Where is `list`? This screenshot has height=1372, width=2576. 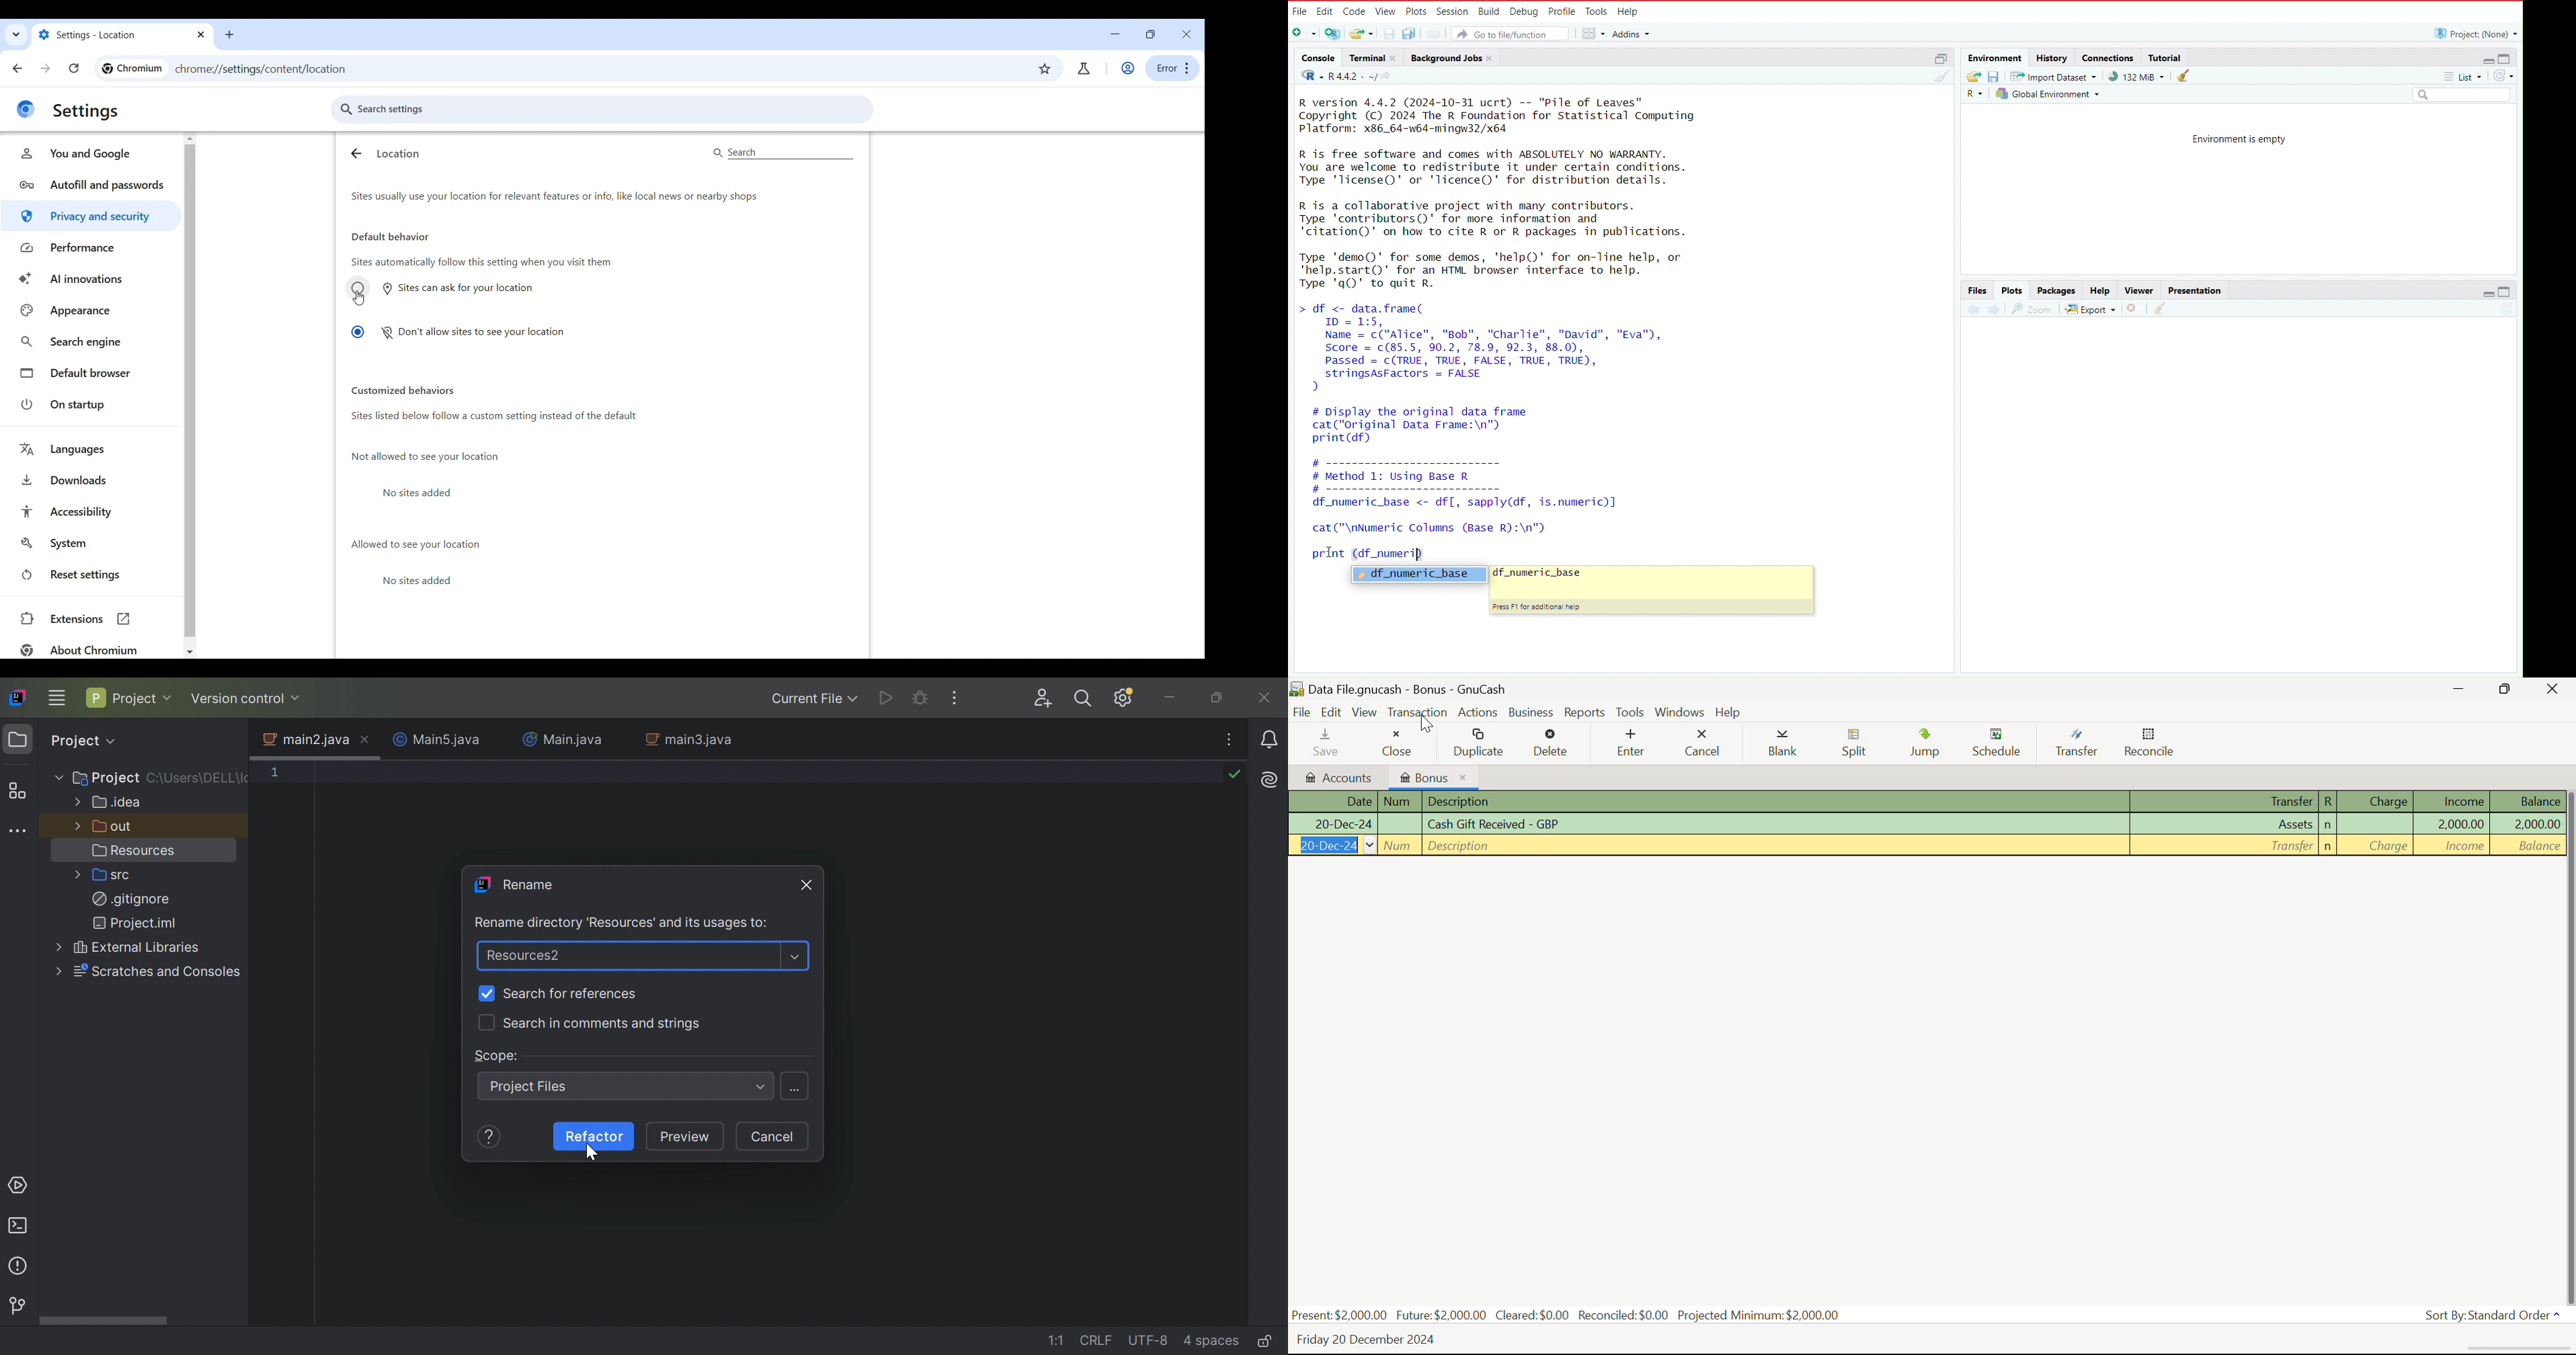 list is located at coordinates (2468, 76).